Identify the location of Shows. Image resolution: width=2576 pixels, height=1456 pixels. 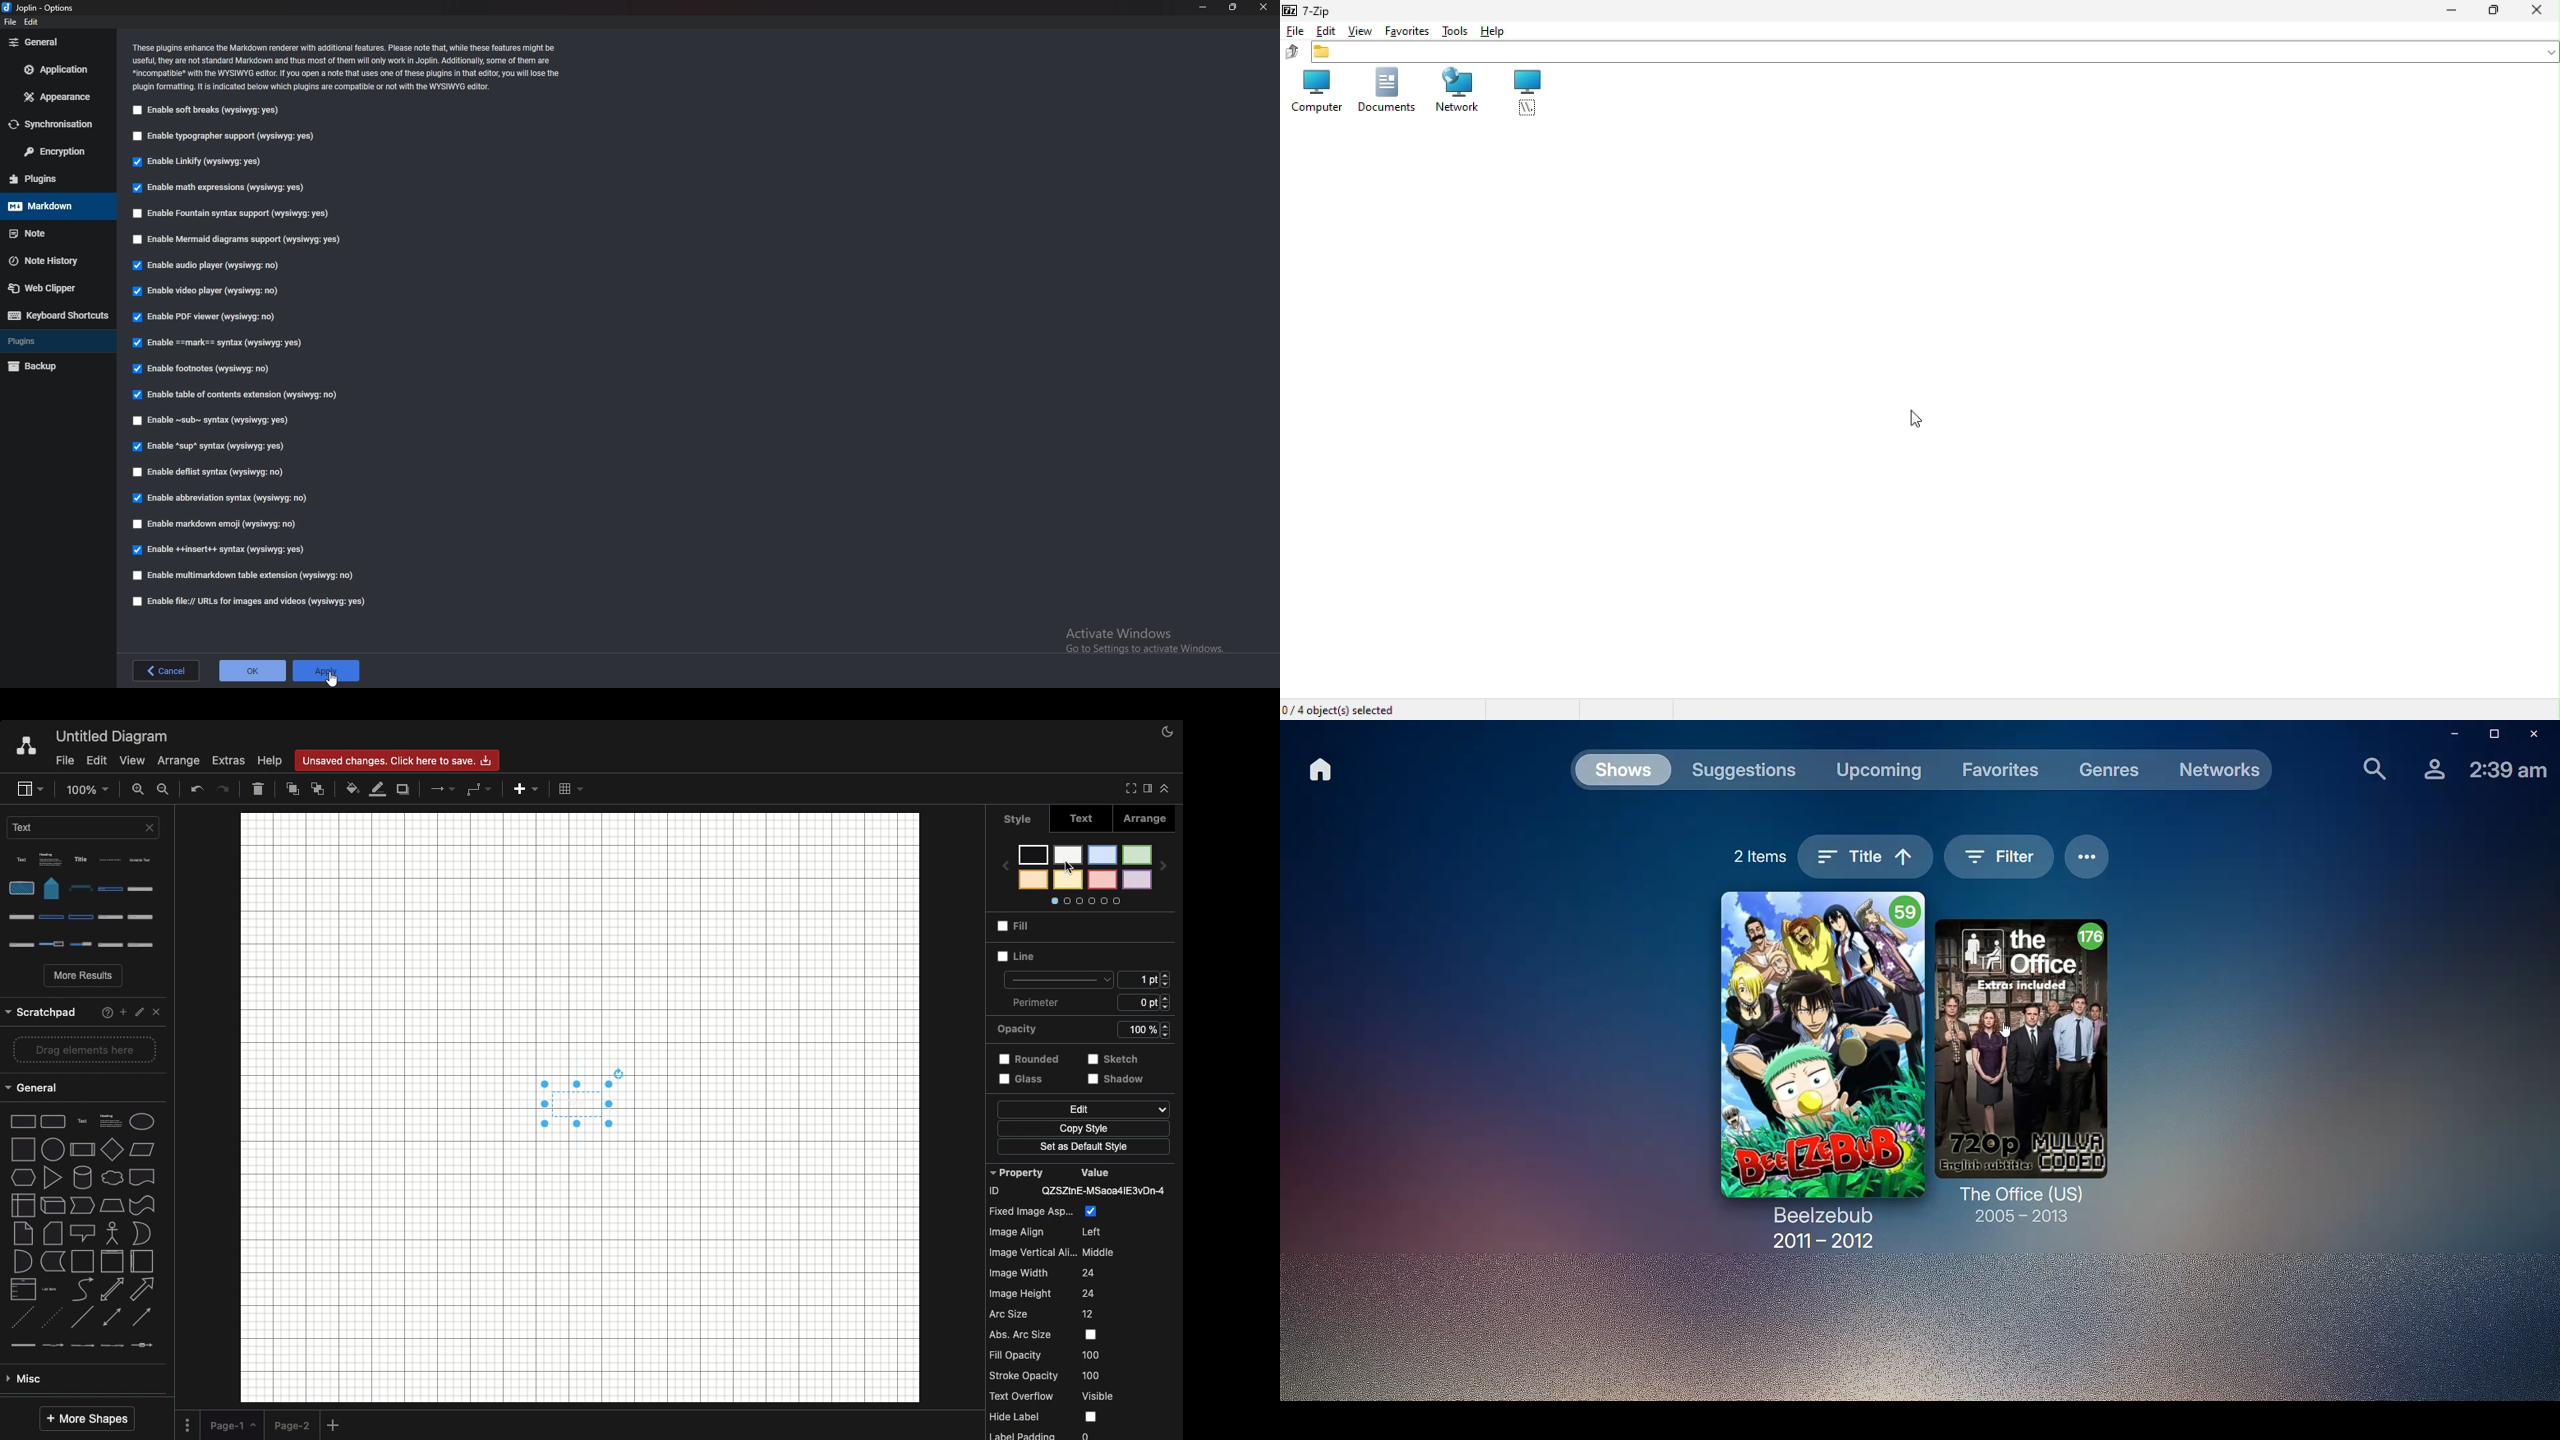
(1625, 771).